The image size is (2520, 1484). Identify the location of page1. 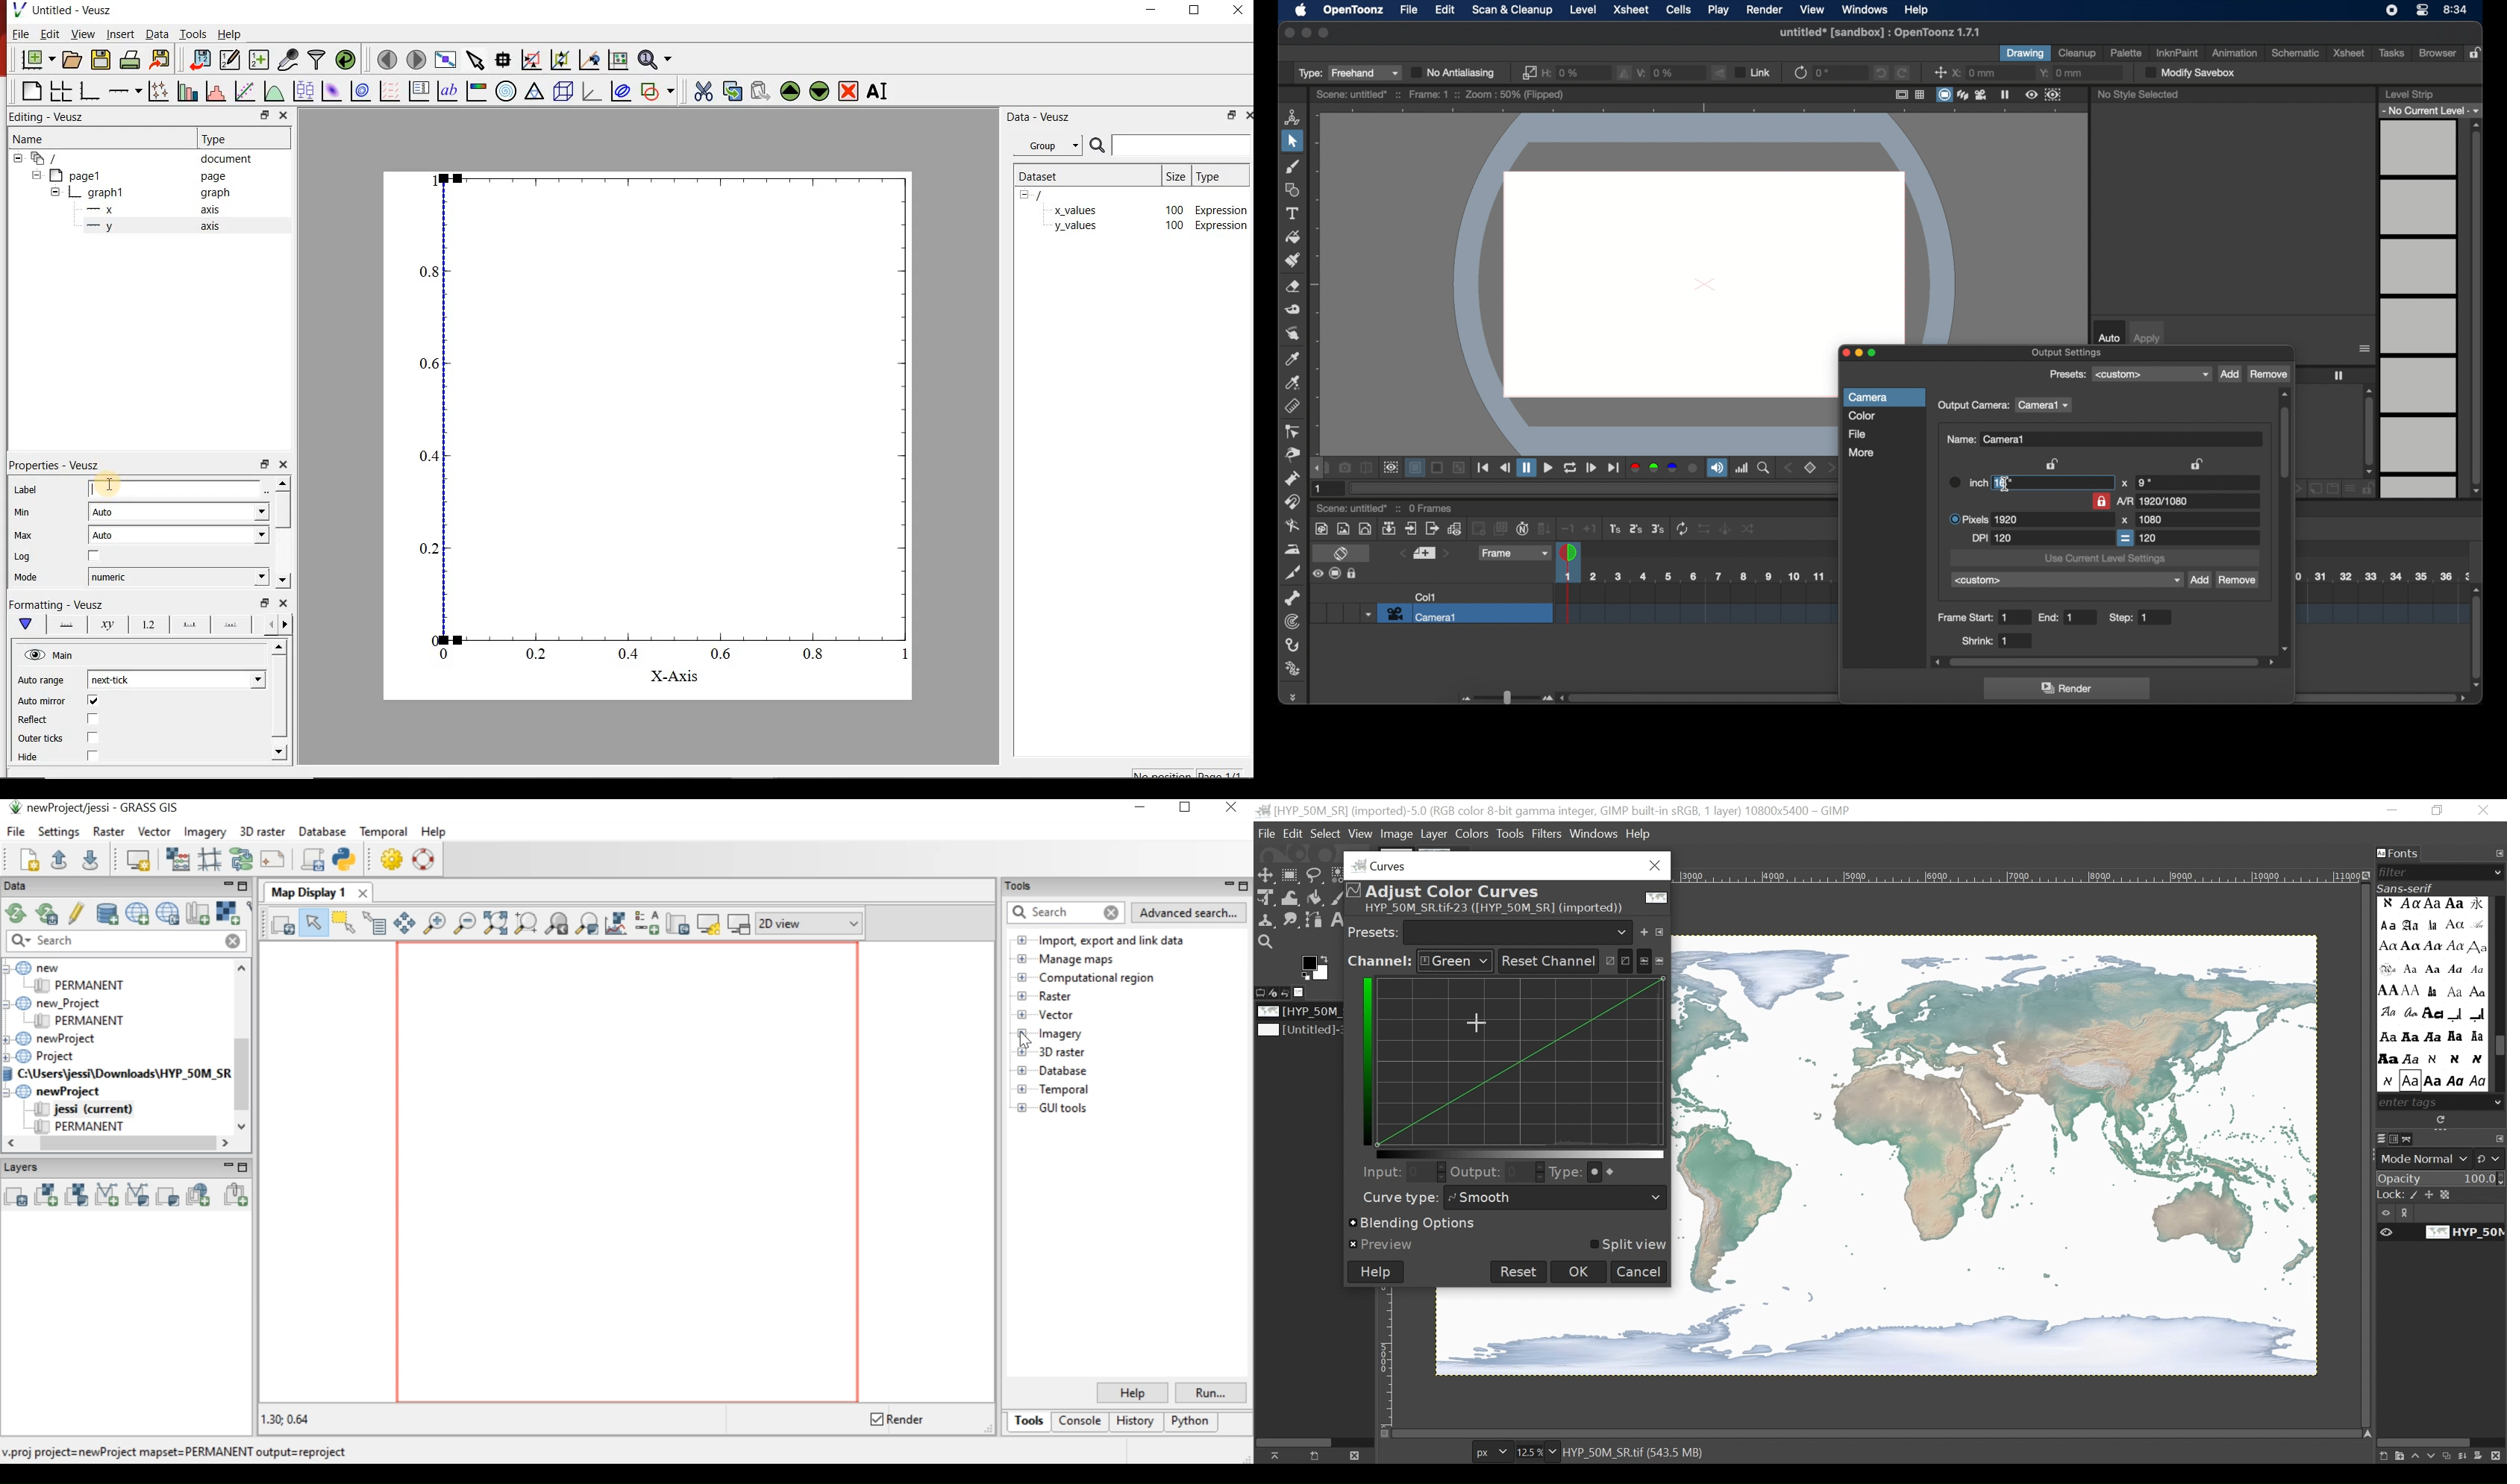
(81, 174).